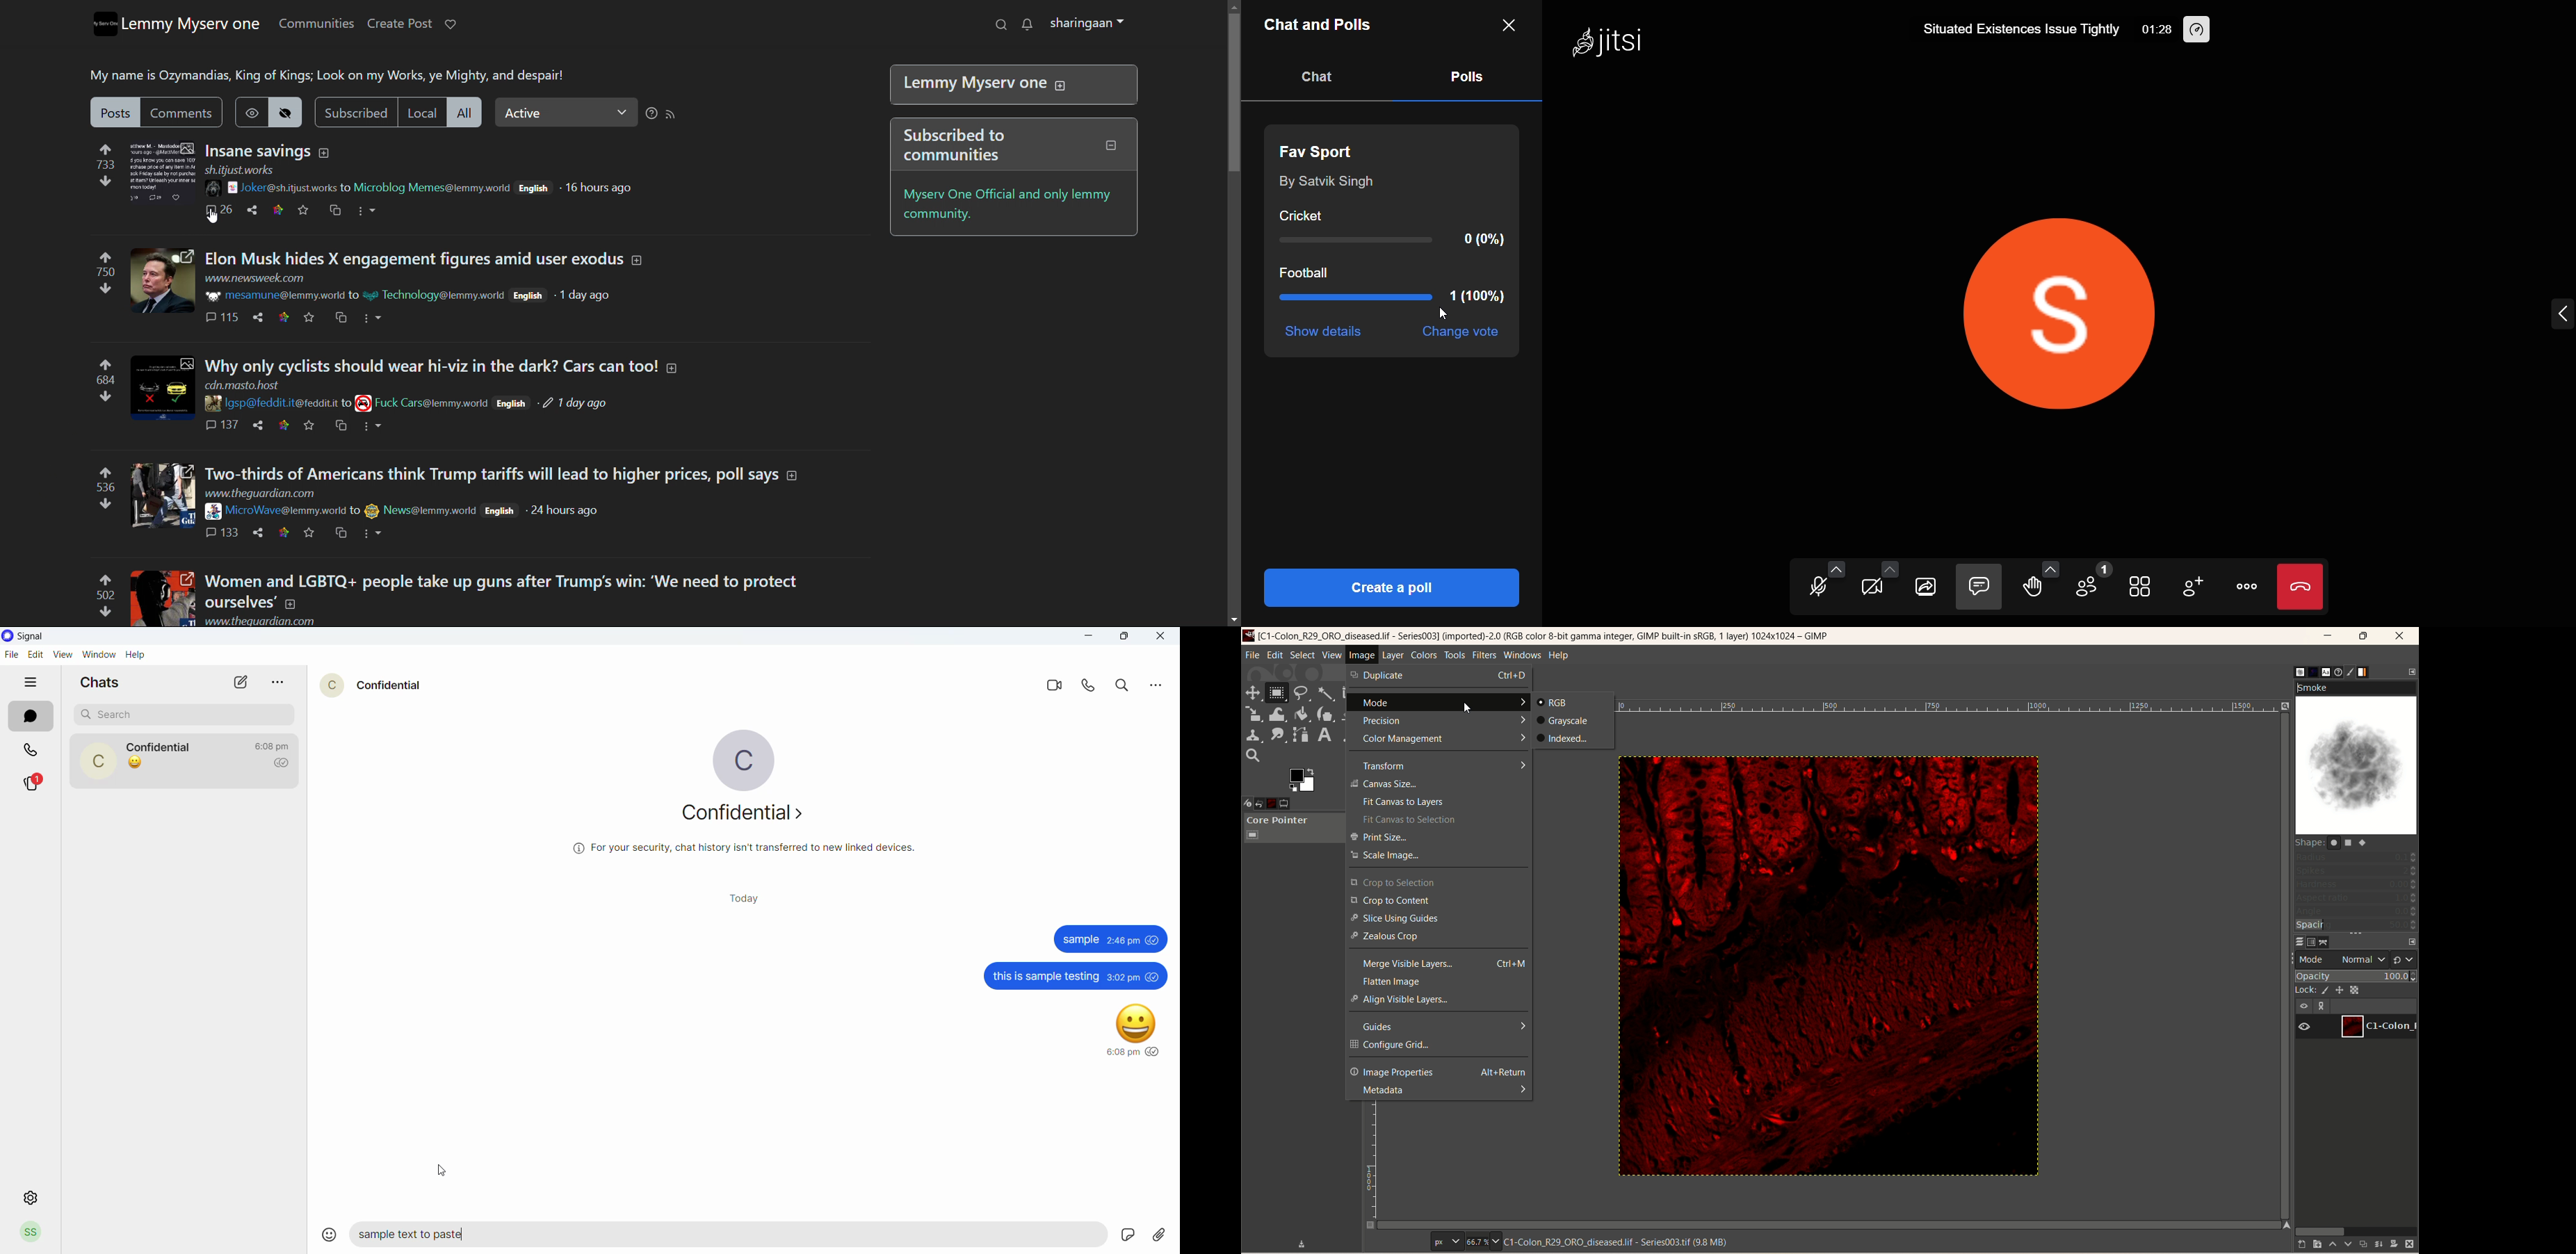 This screenshot has width=2576, height=1260. I want to click on expand, so click(2558, 314).